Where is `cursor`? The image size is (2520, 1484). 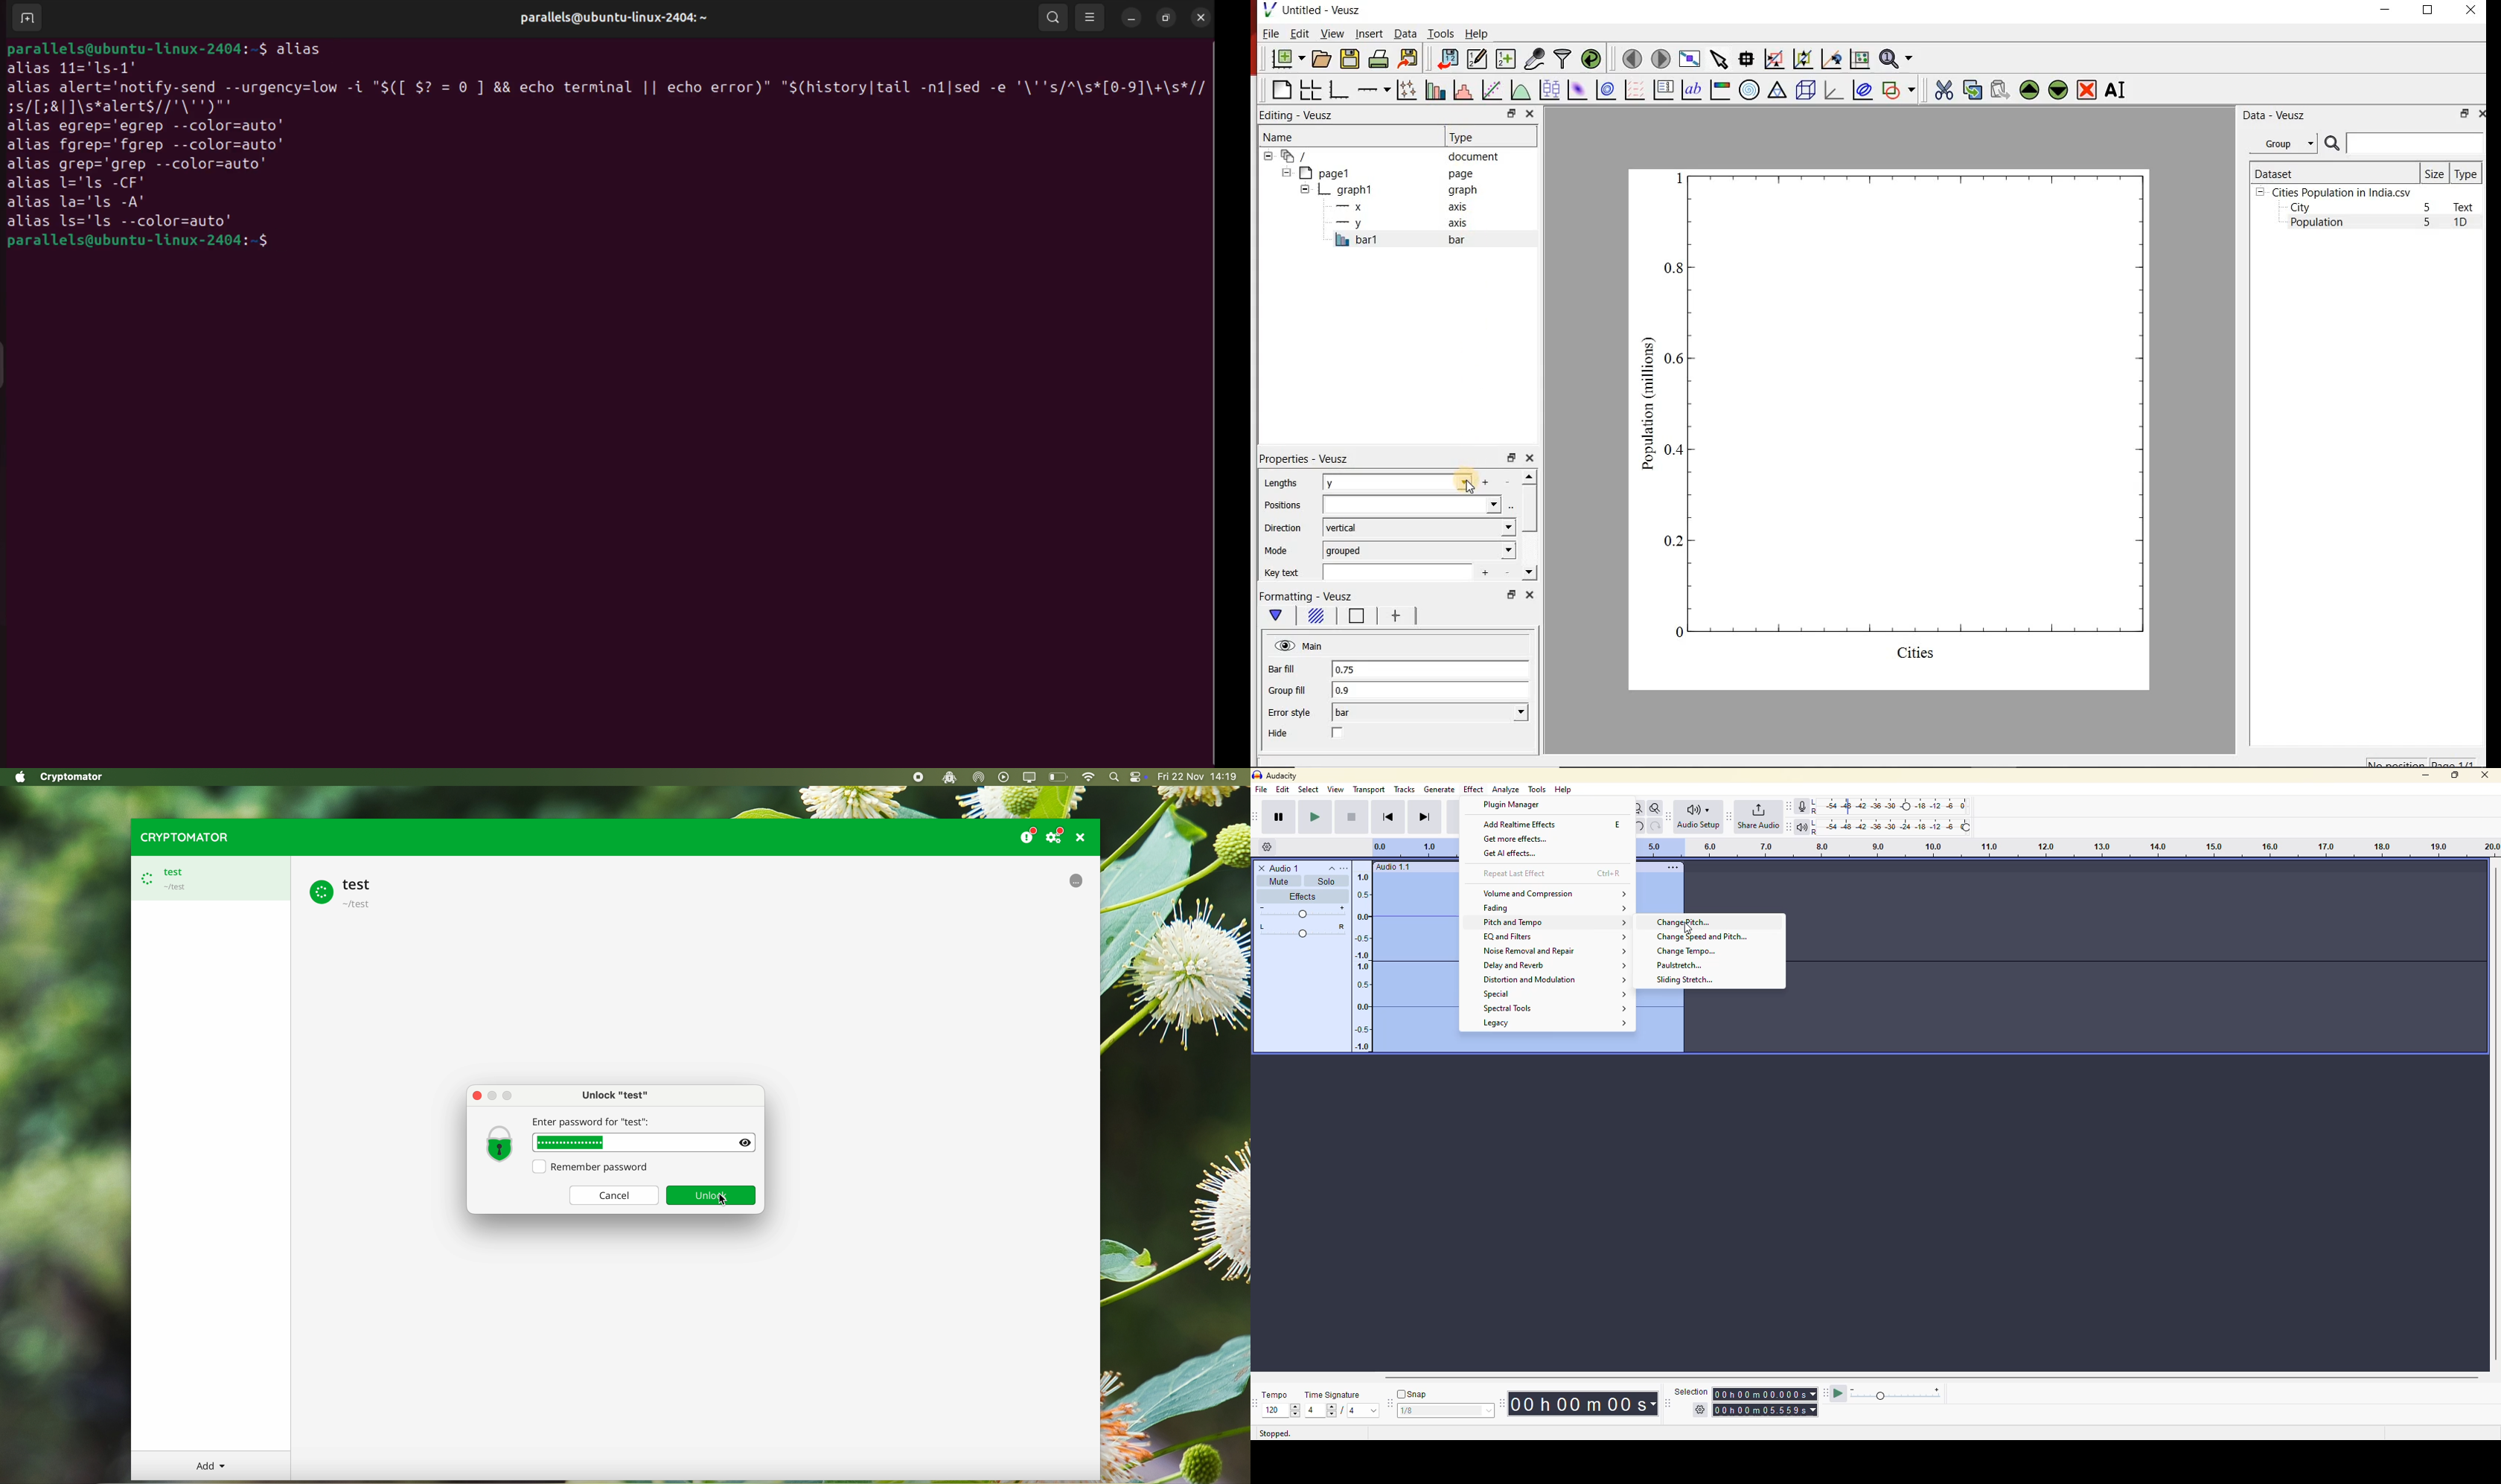
cursor is located at coordinates (1470, 480).